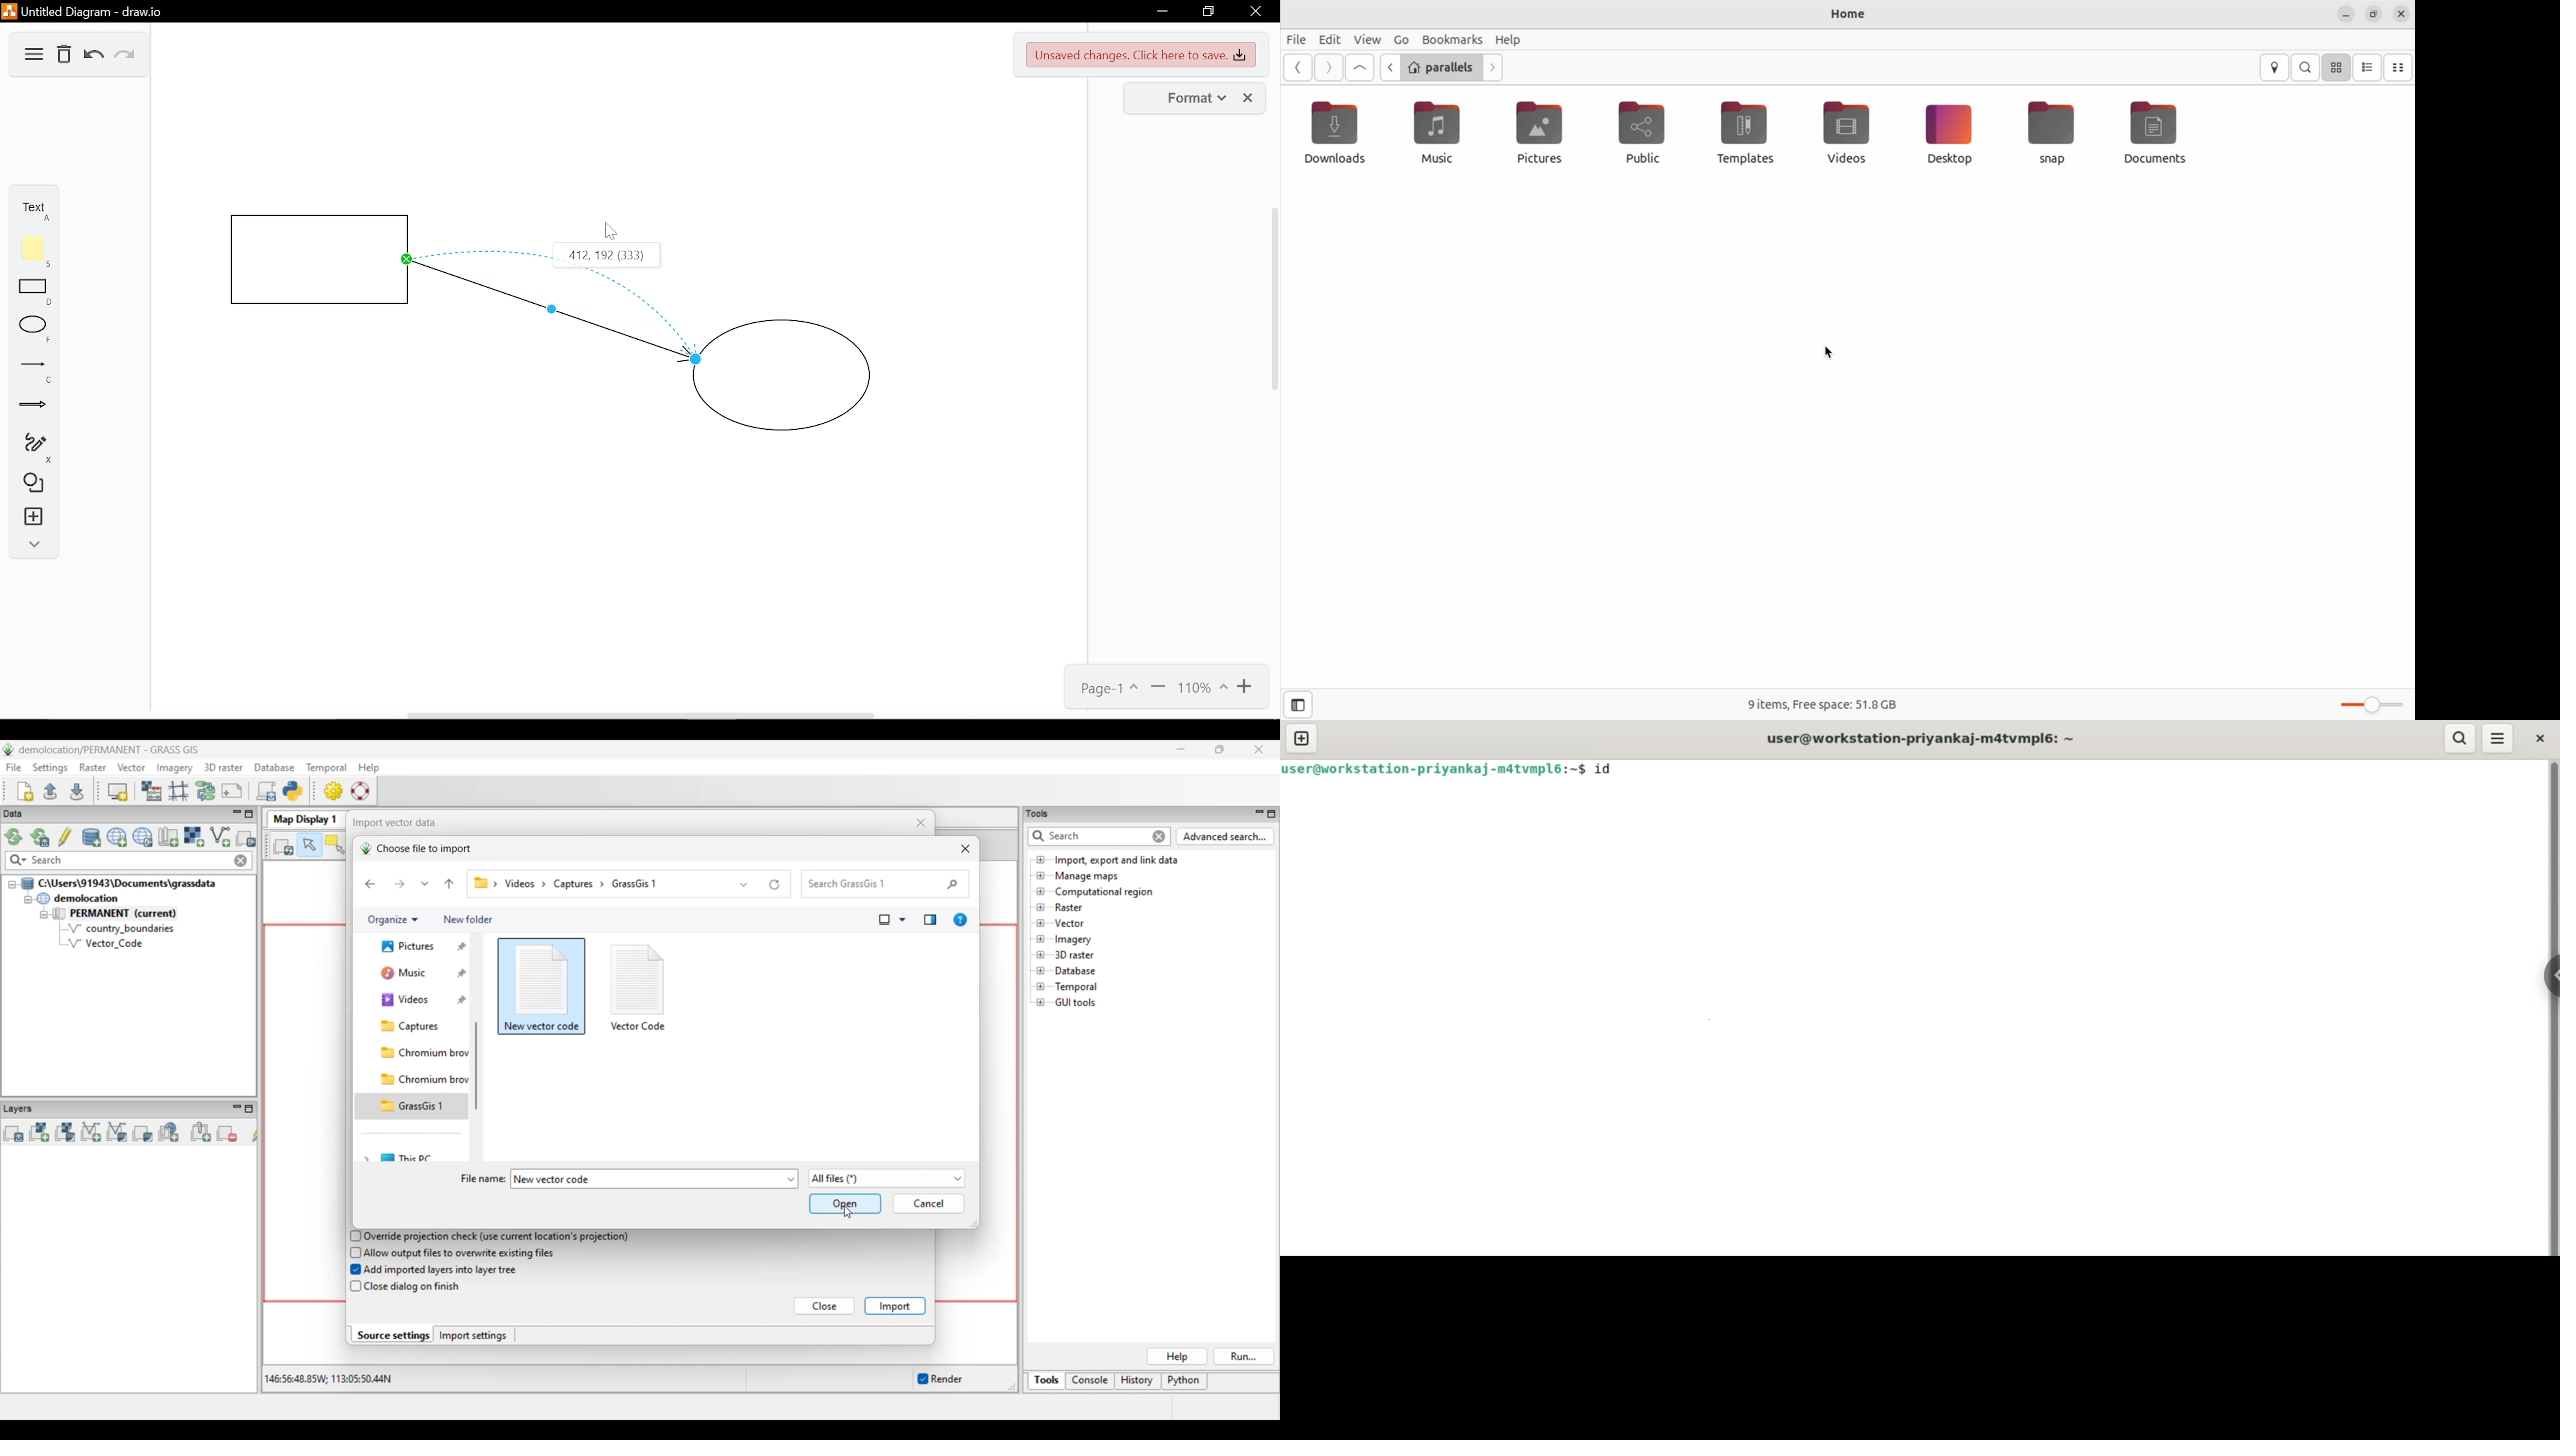 The width and height of the screenshot is (2576, 1456). I want to click on Circle shape, so click(787, 375).